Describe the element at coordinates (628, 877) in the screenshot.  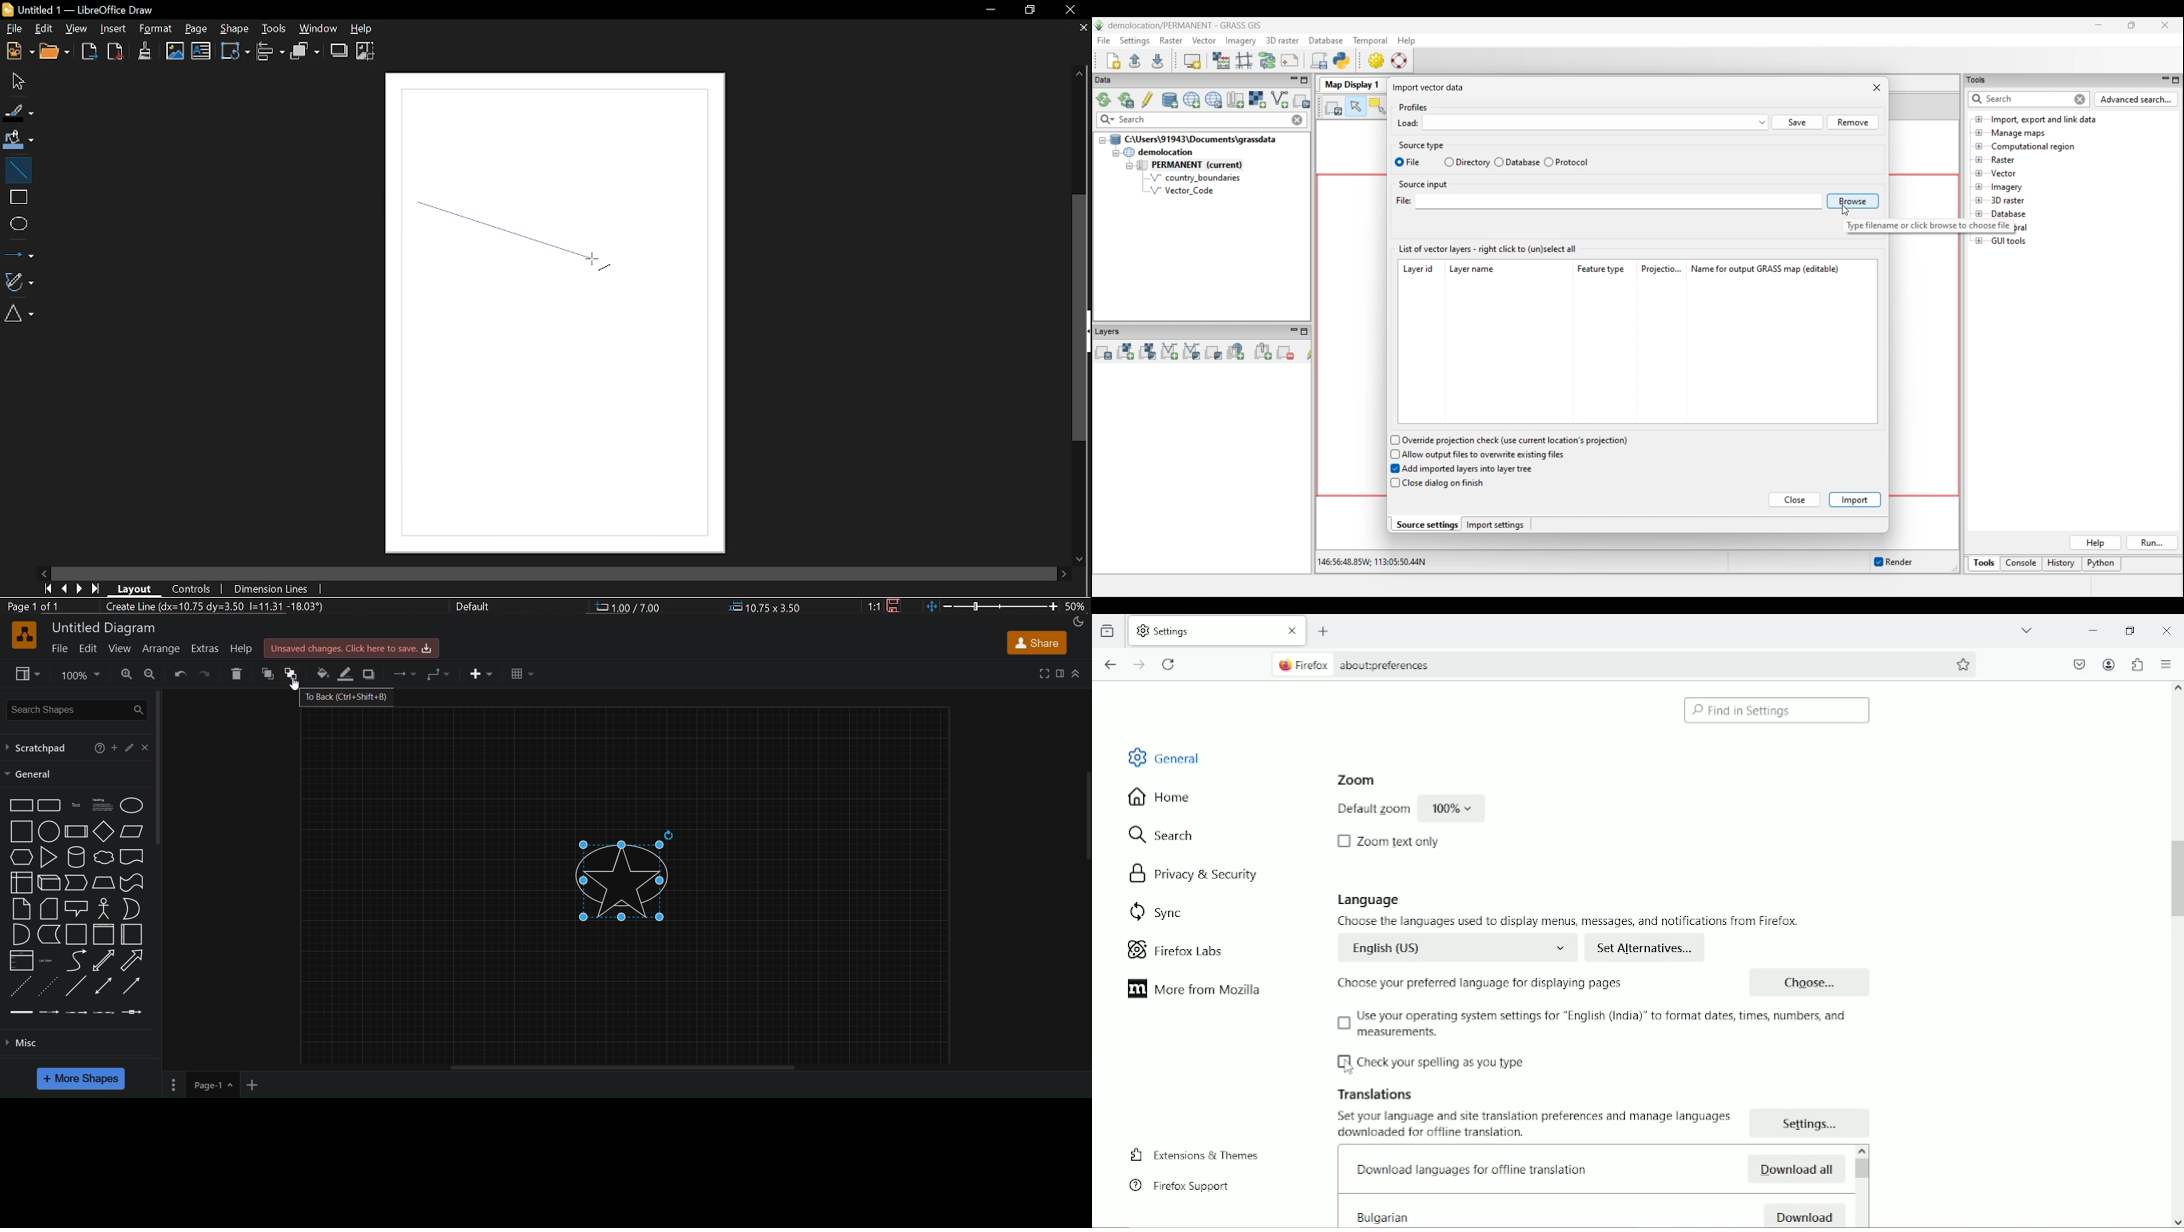
I see `selected star shape` at that location.